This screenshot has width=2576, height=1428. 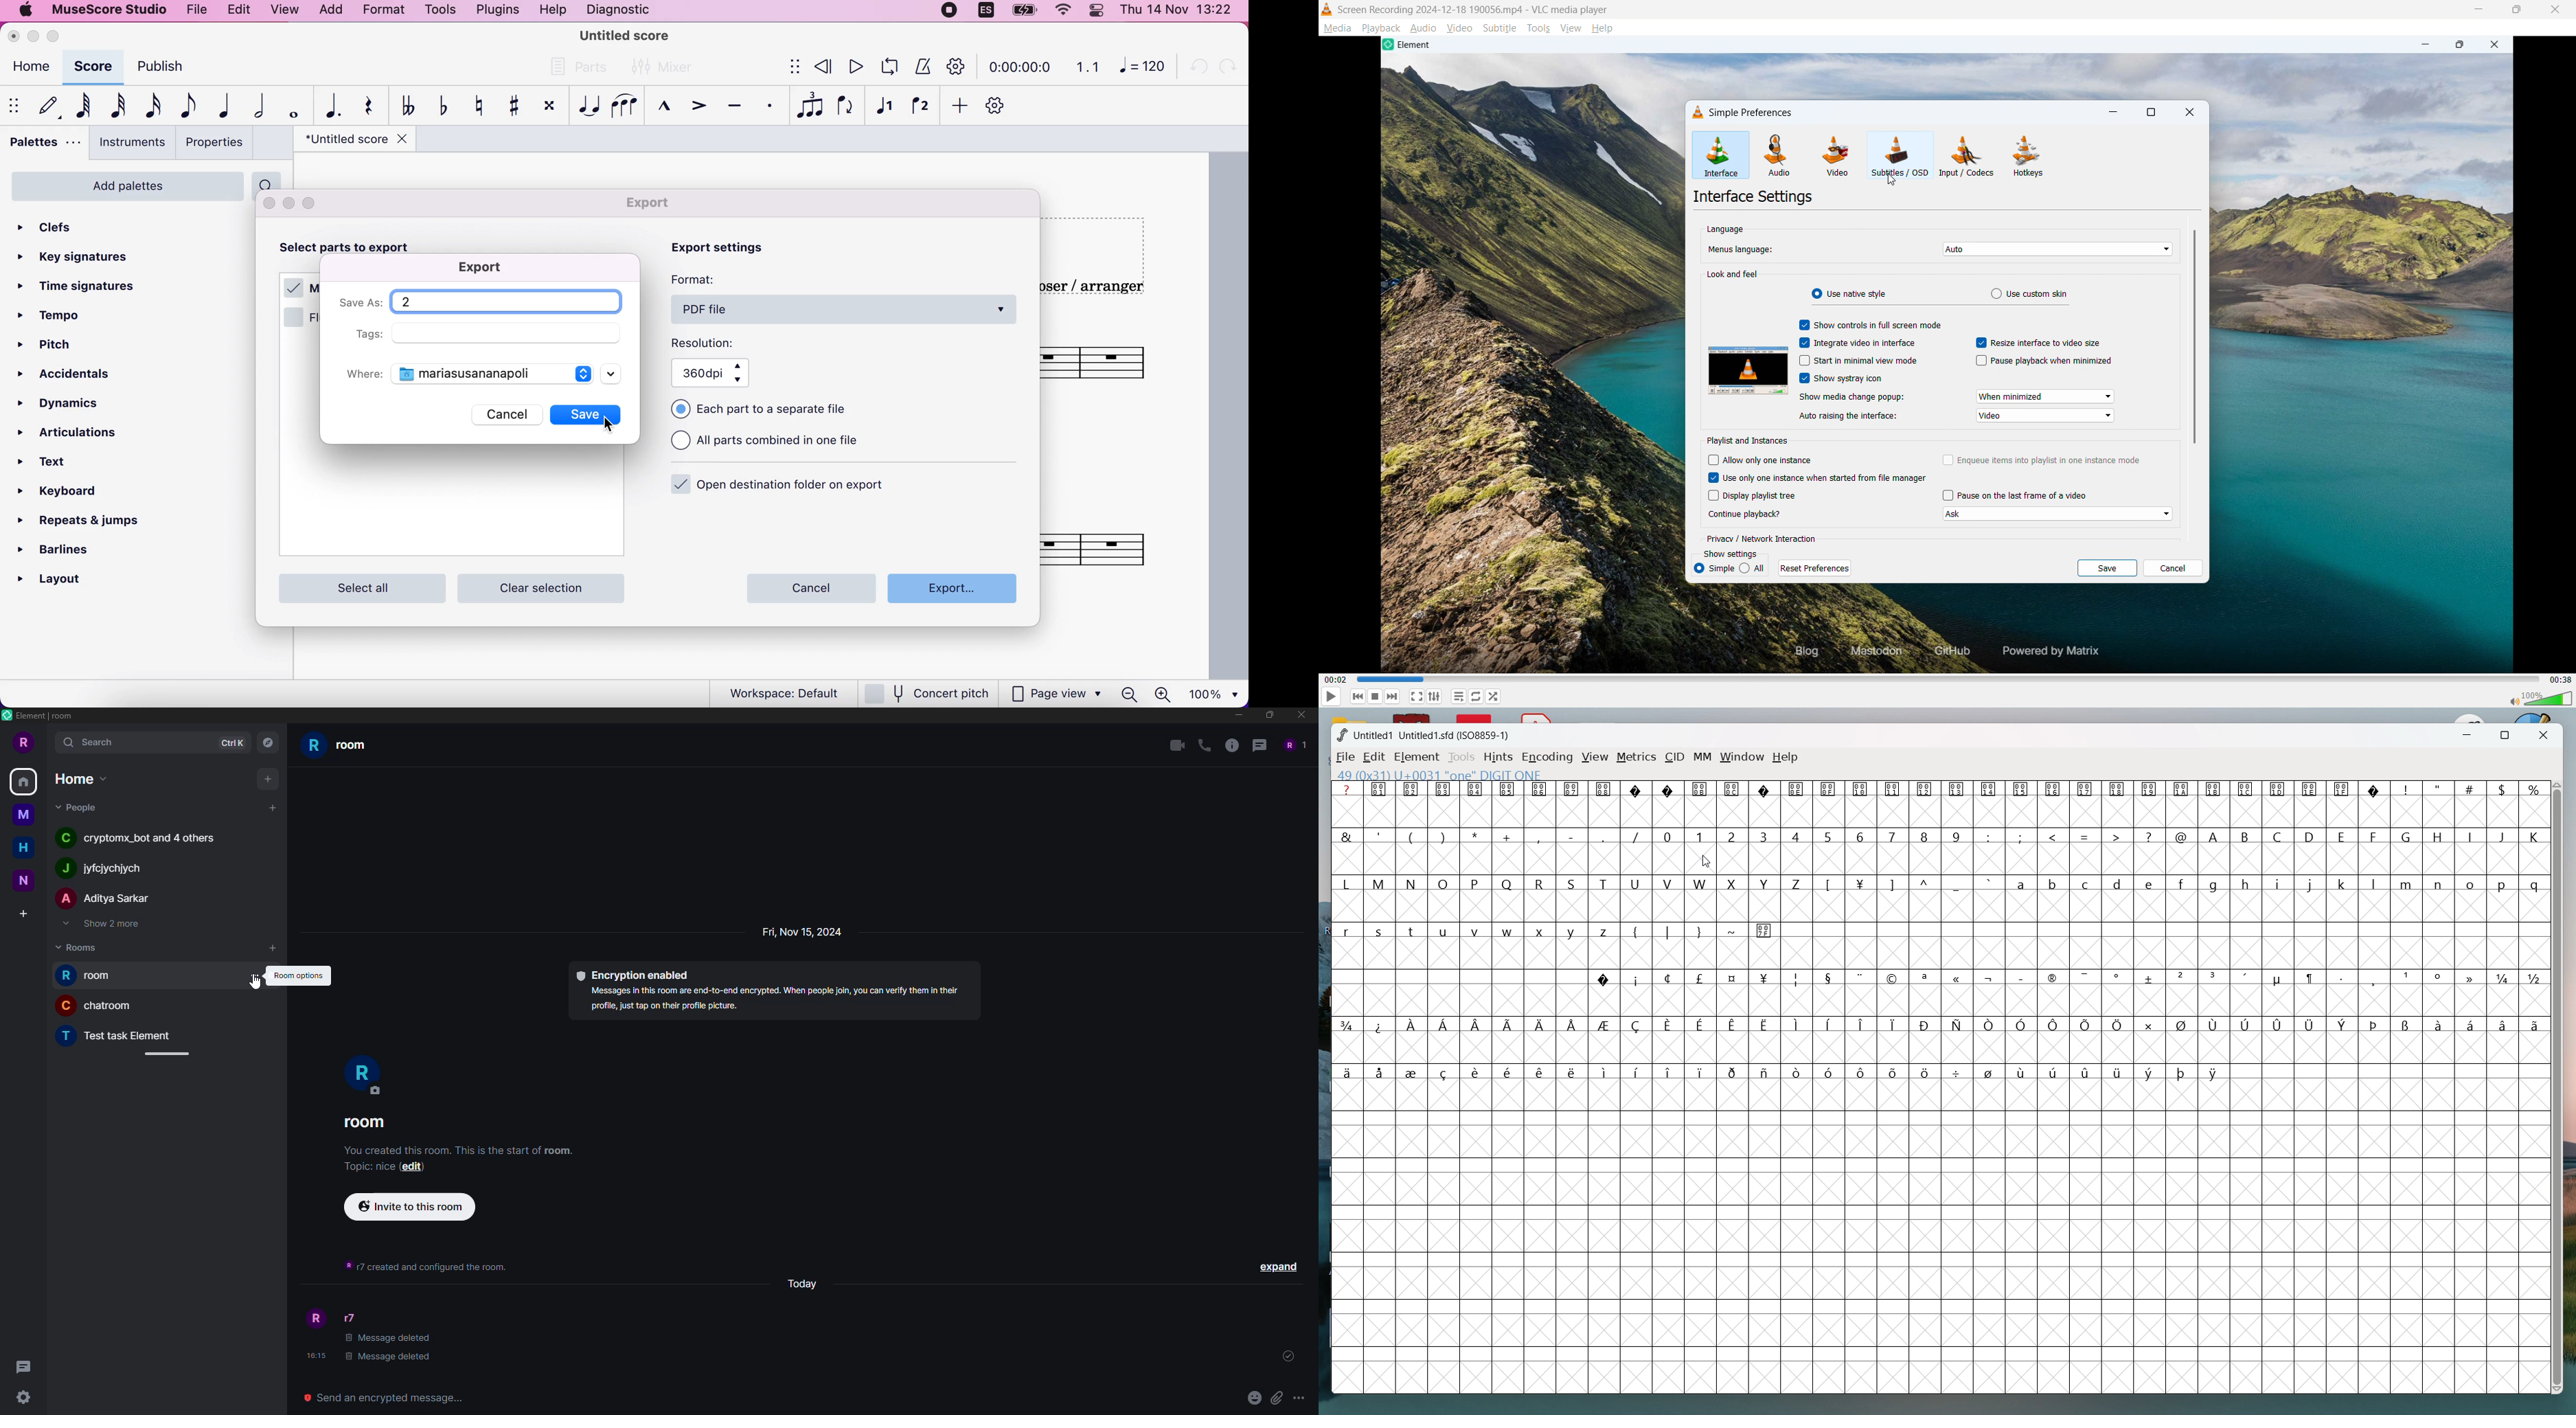 I want to click on Toggle between loop all, loop one and no loop , so click(x=1477, y=696).